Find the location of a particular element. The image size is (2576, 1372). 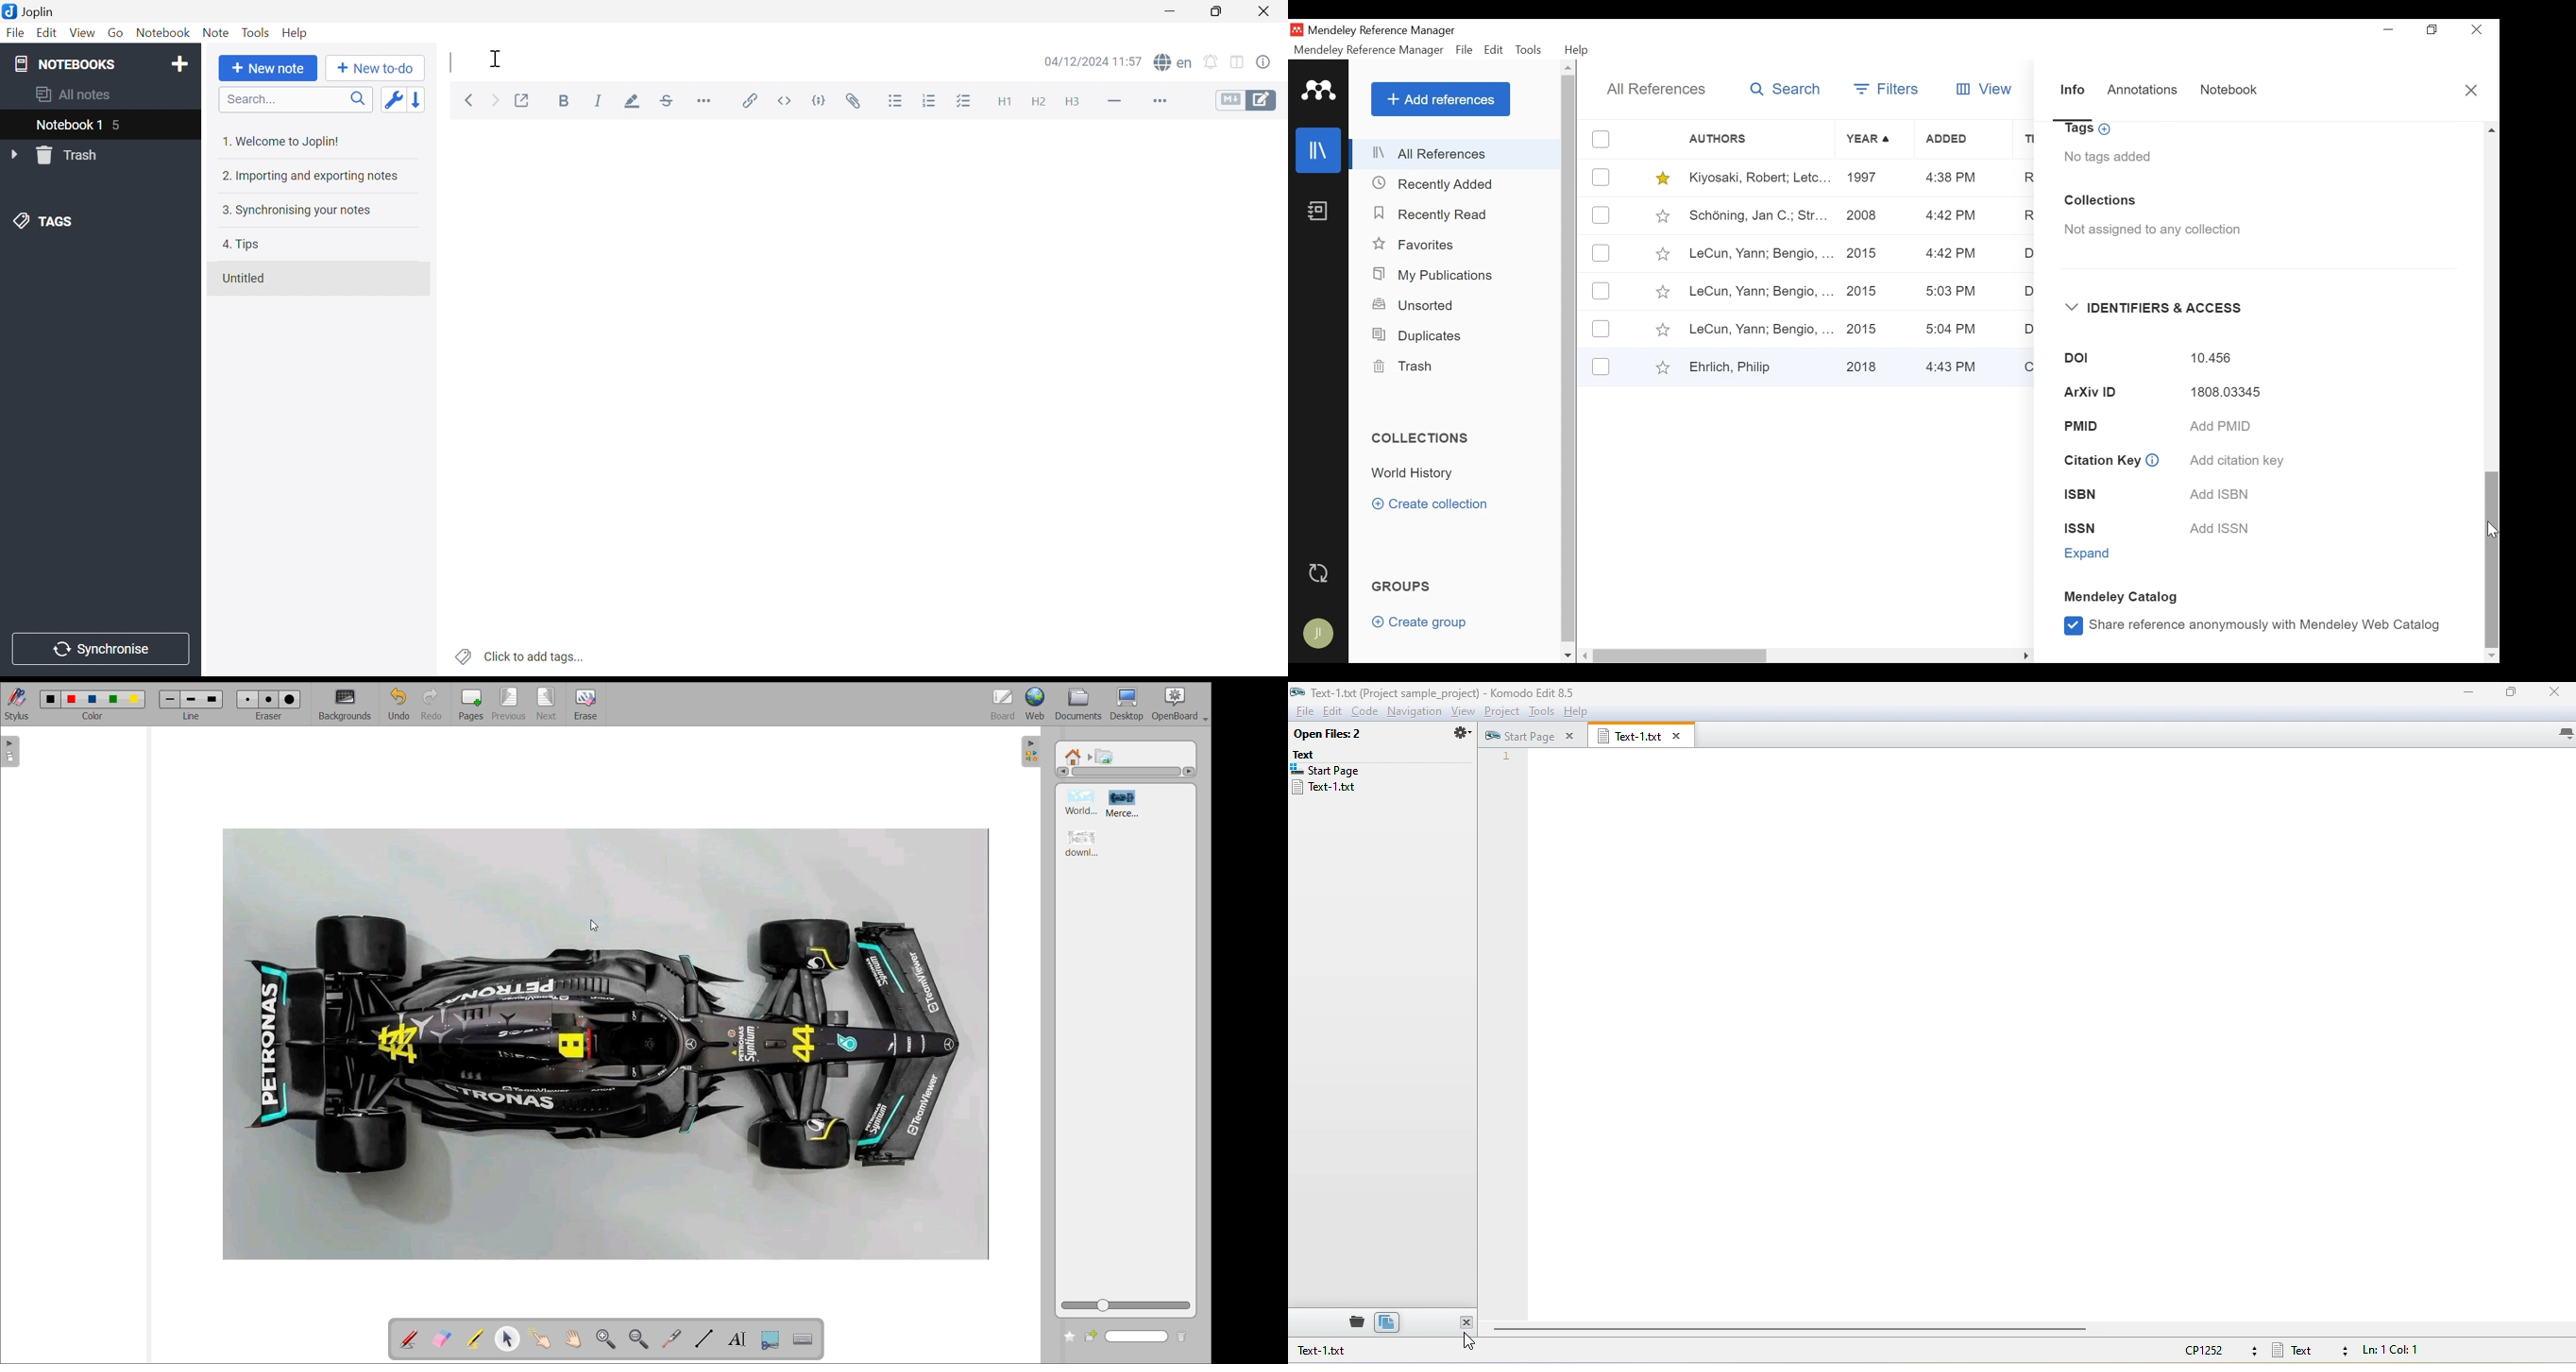

Edit is located at coordinates (48, 33).